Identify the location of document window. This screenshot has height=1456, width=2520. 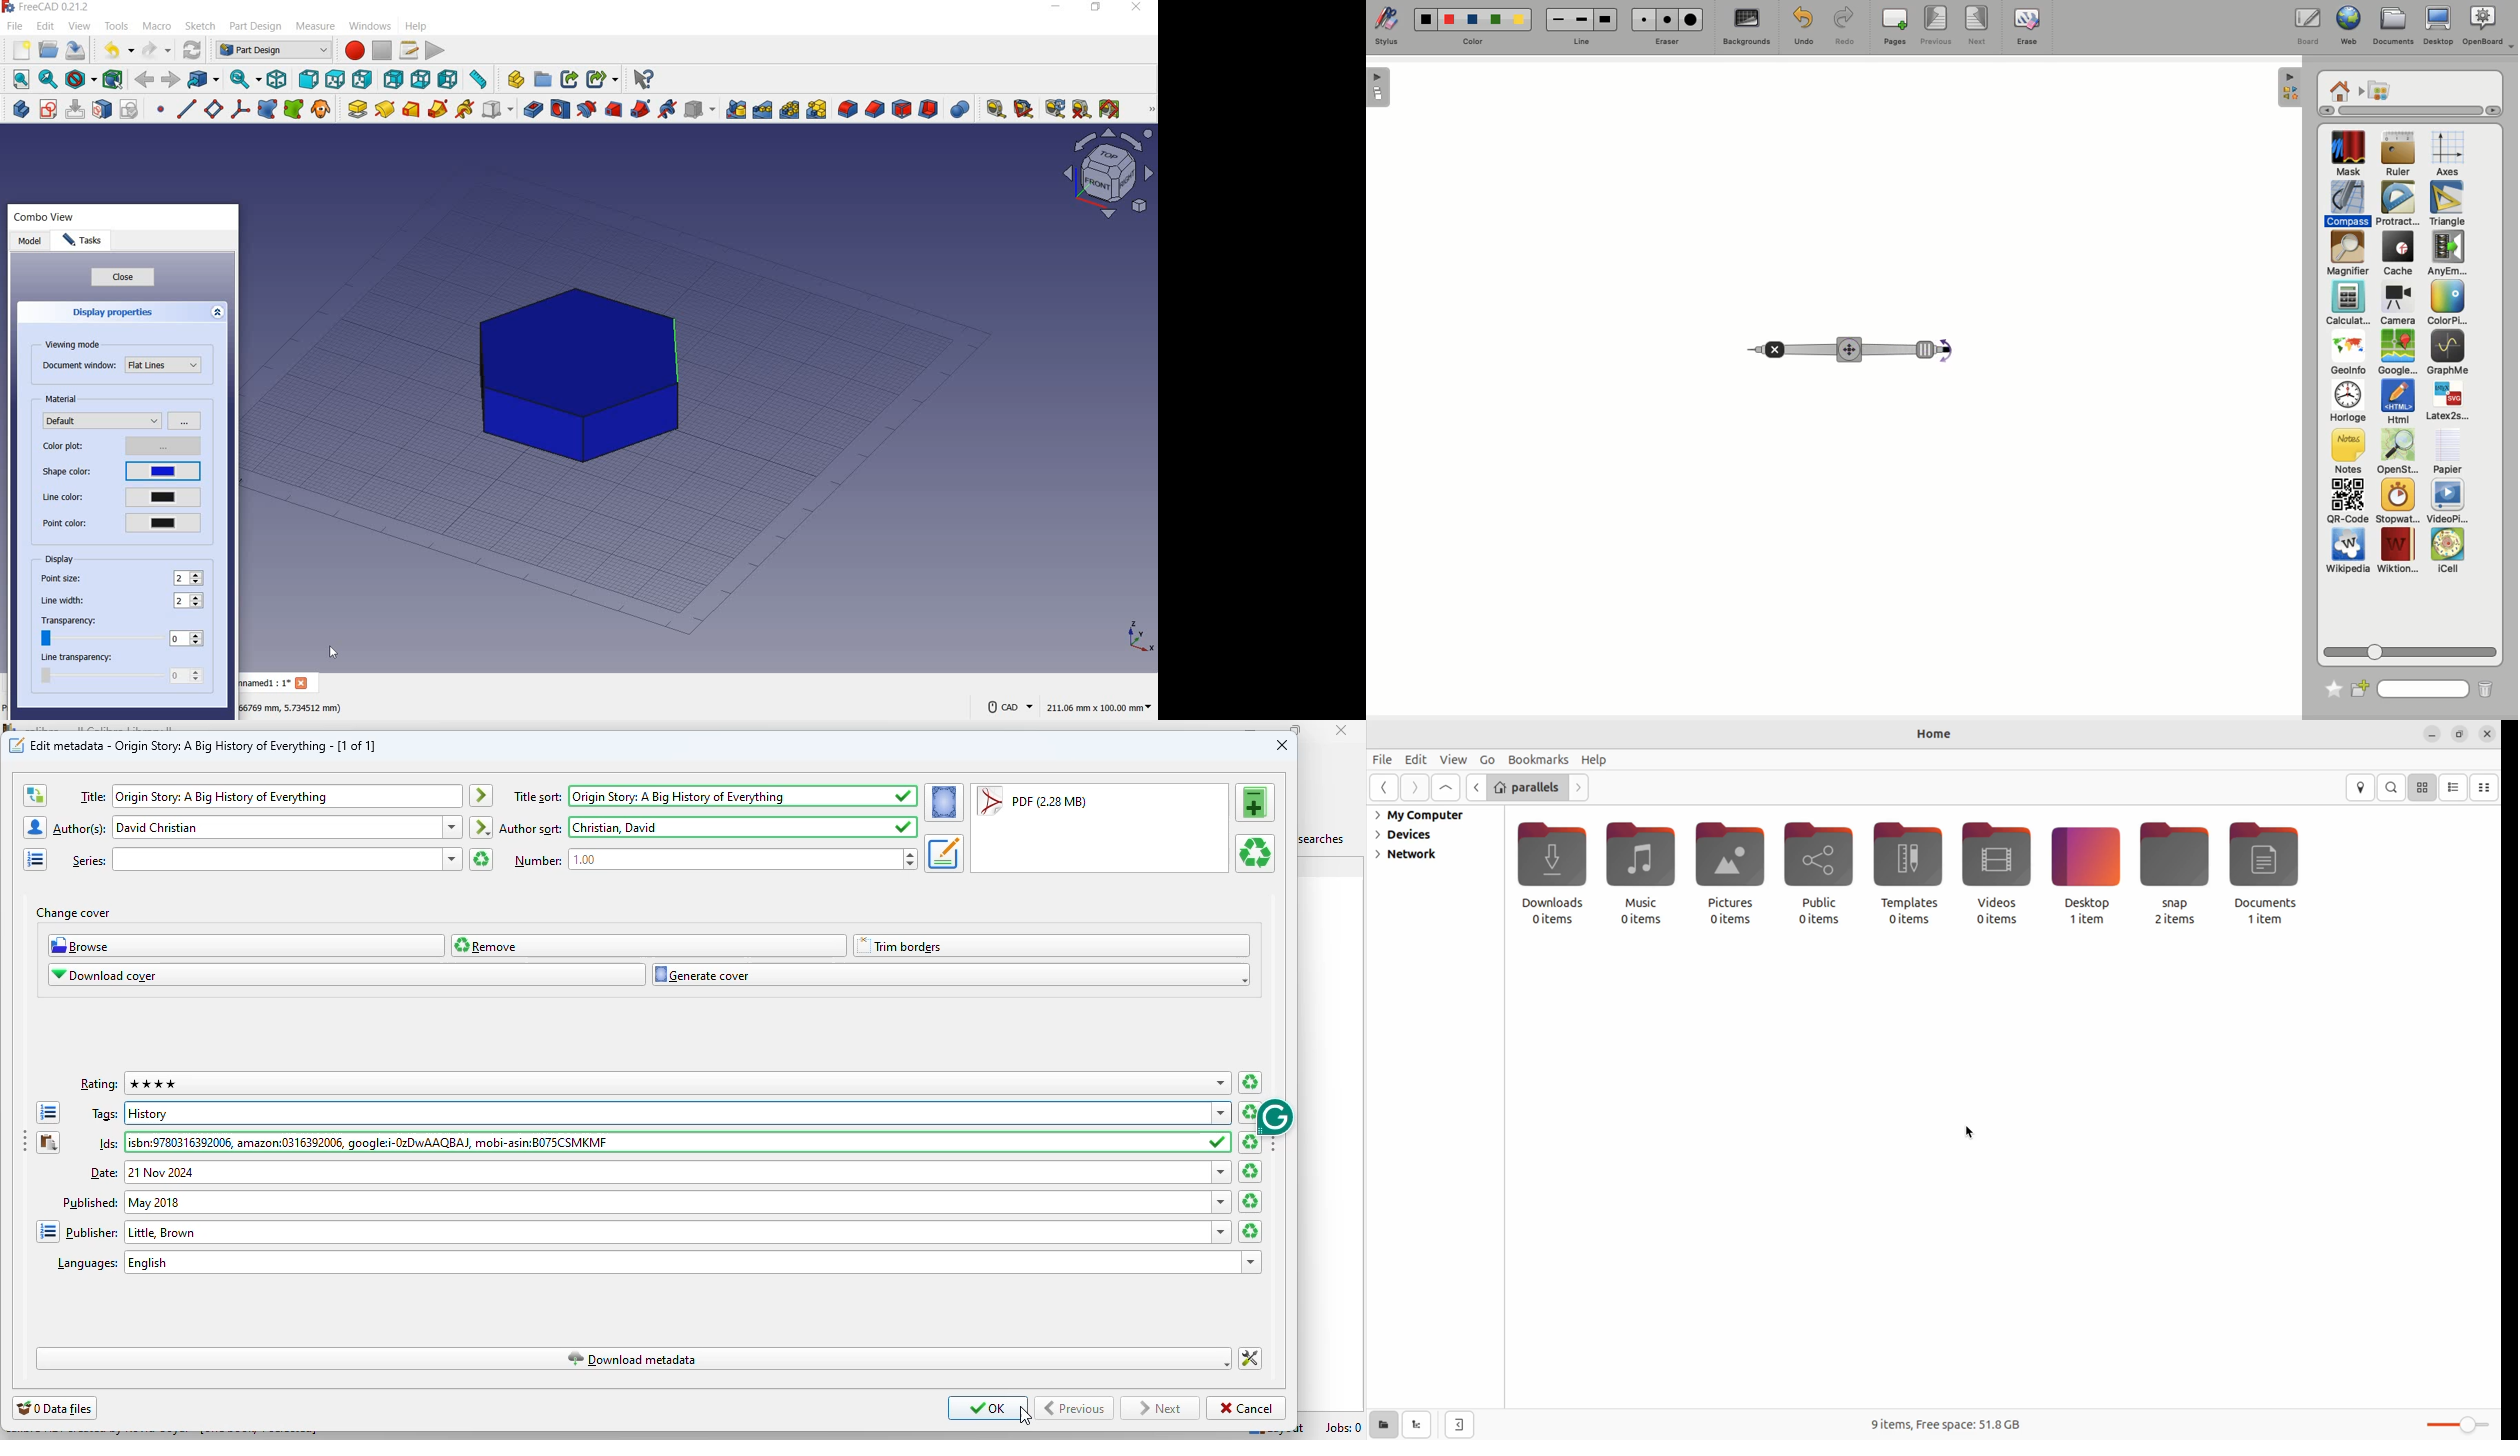
(77, 365).